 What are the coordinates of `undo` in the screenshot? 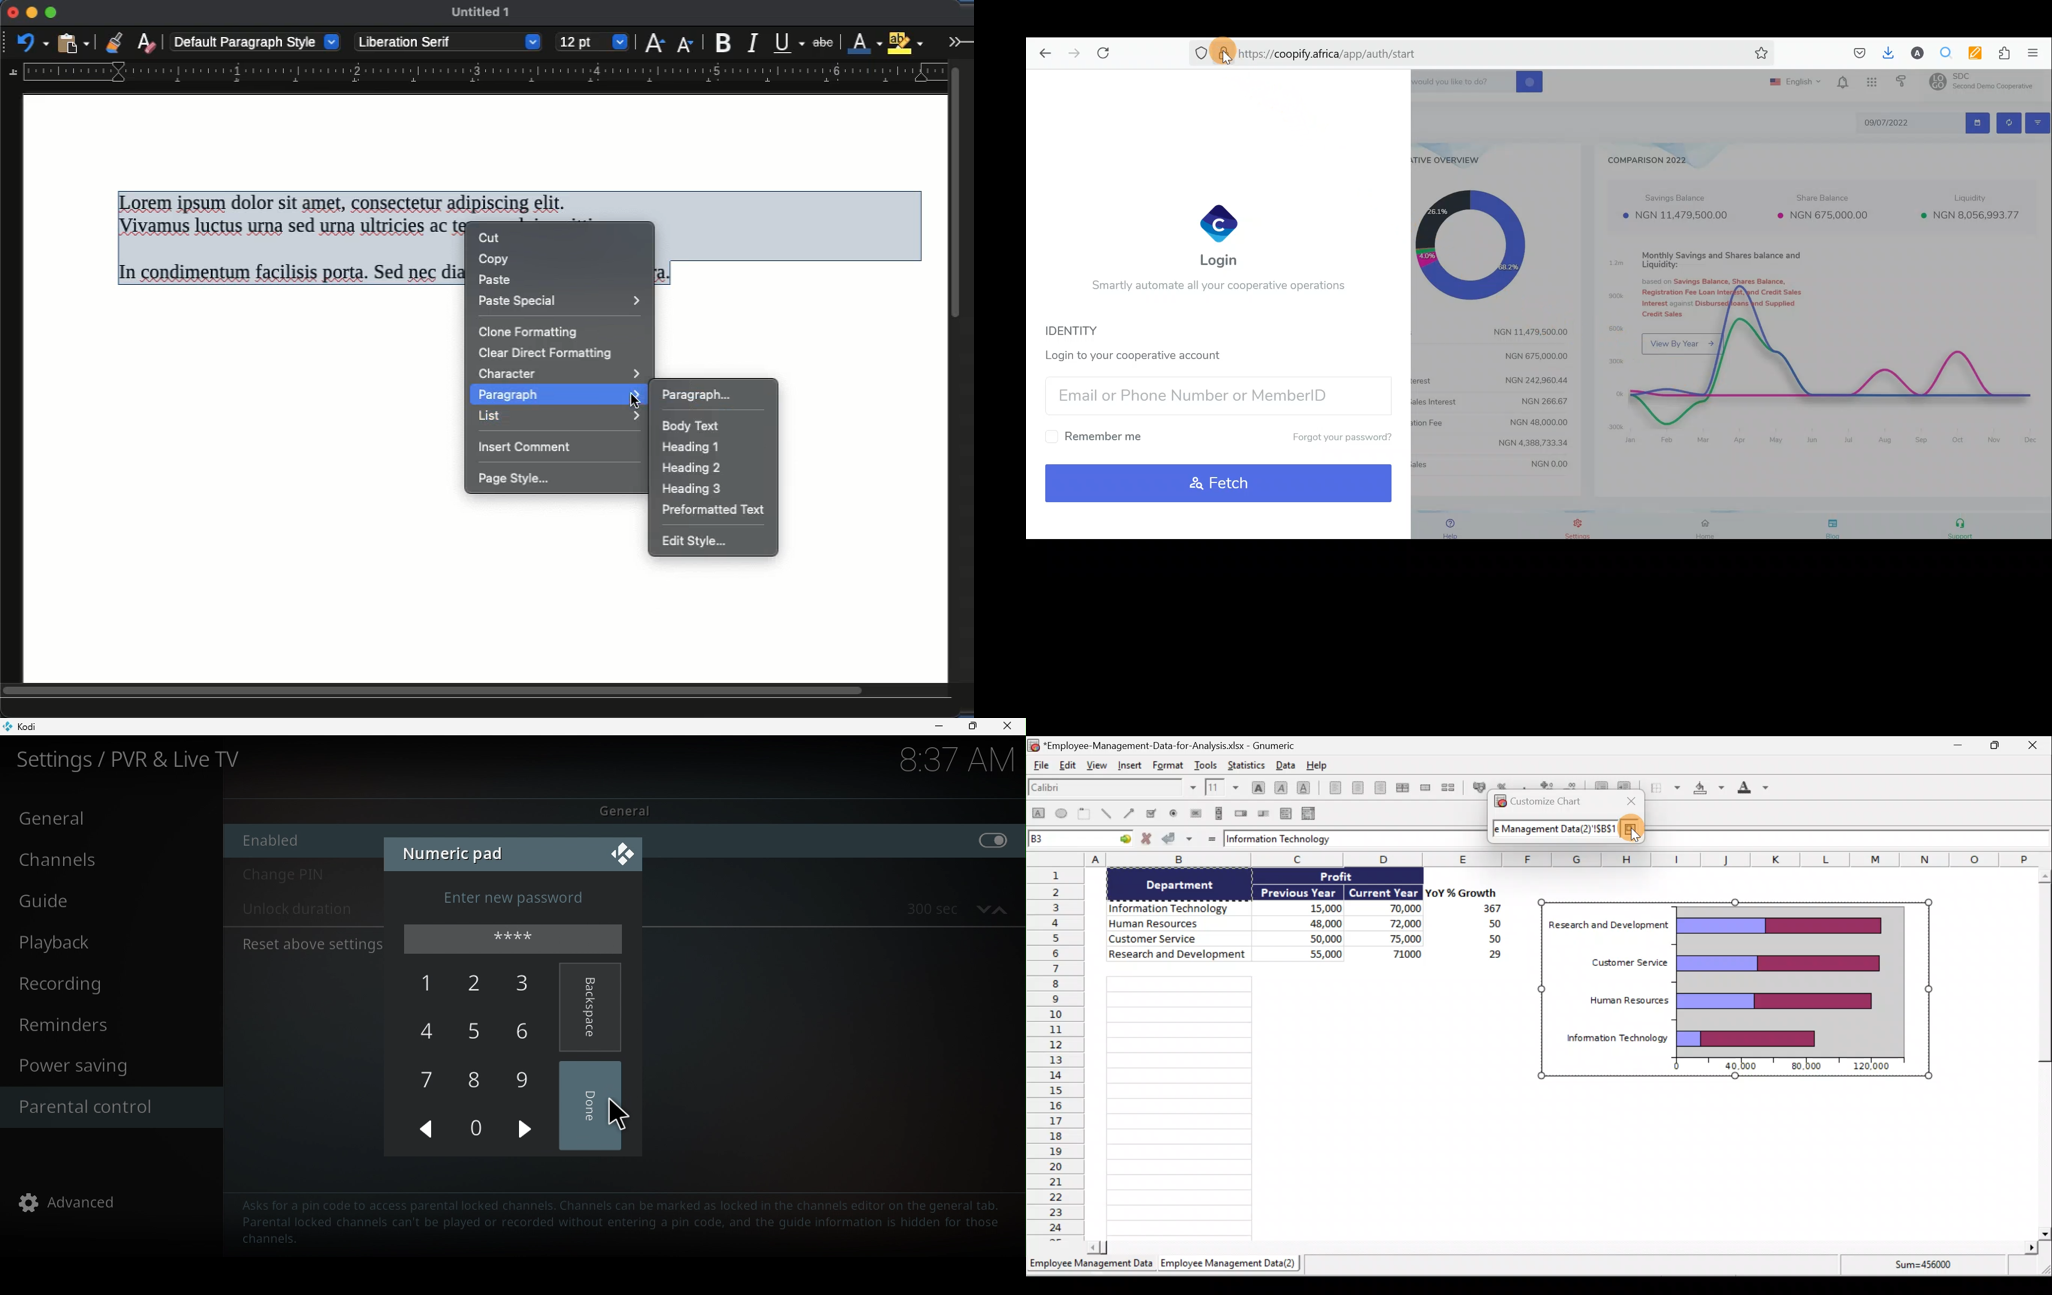 It's located at (33, 42).